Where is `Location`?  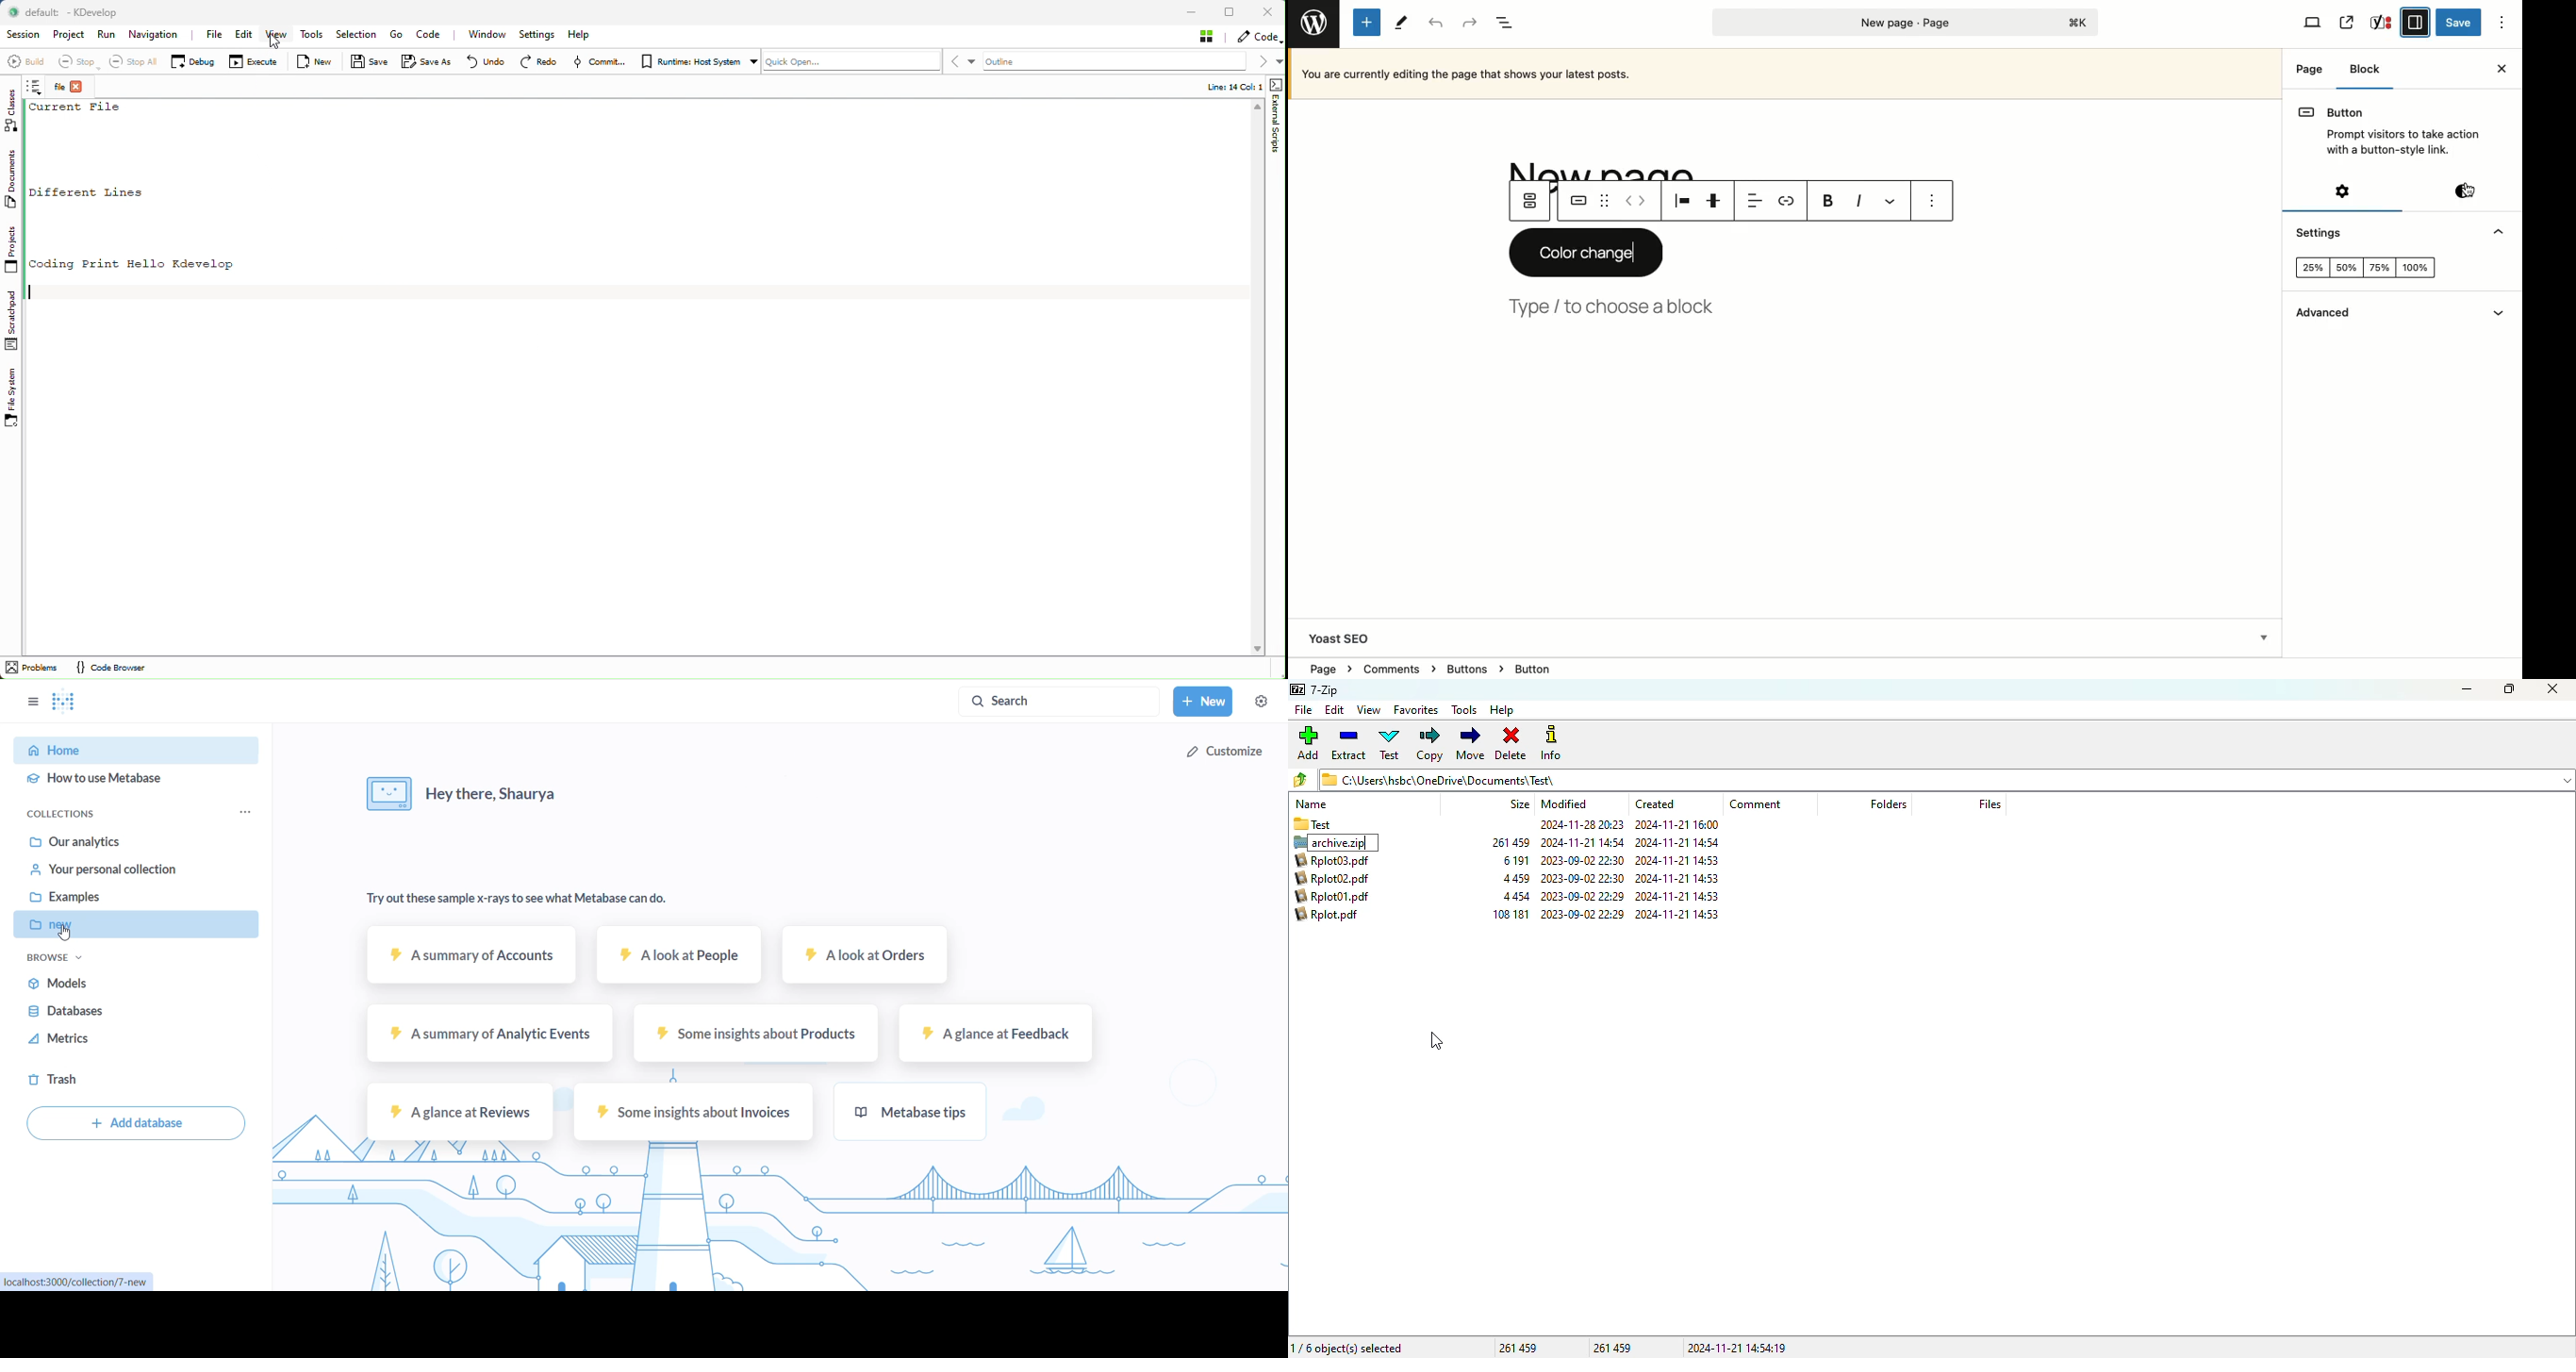 Location is located at coordinates (1785, 667).